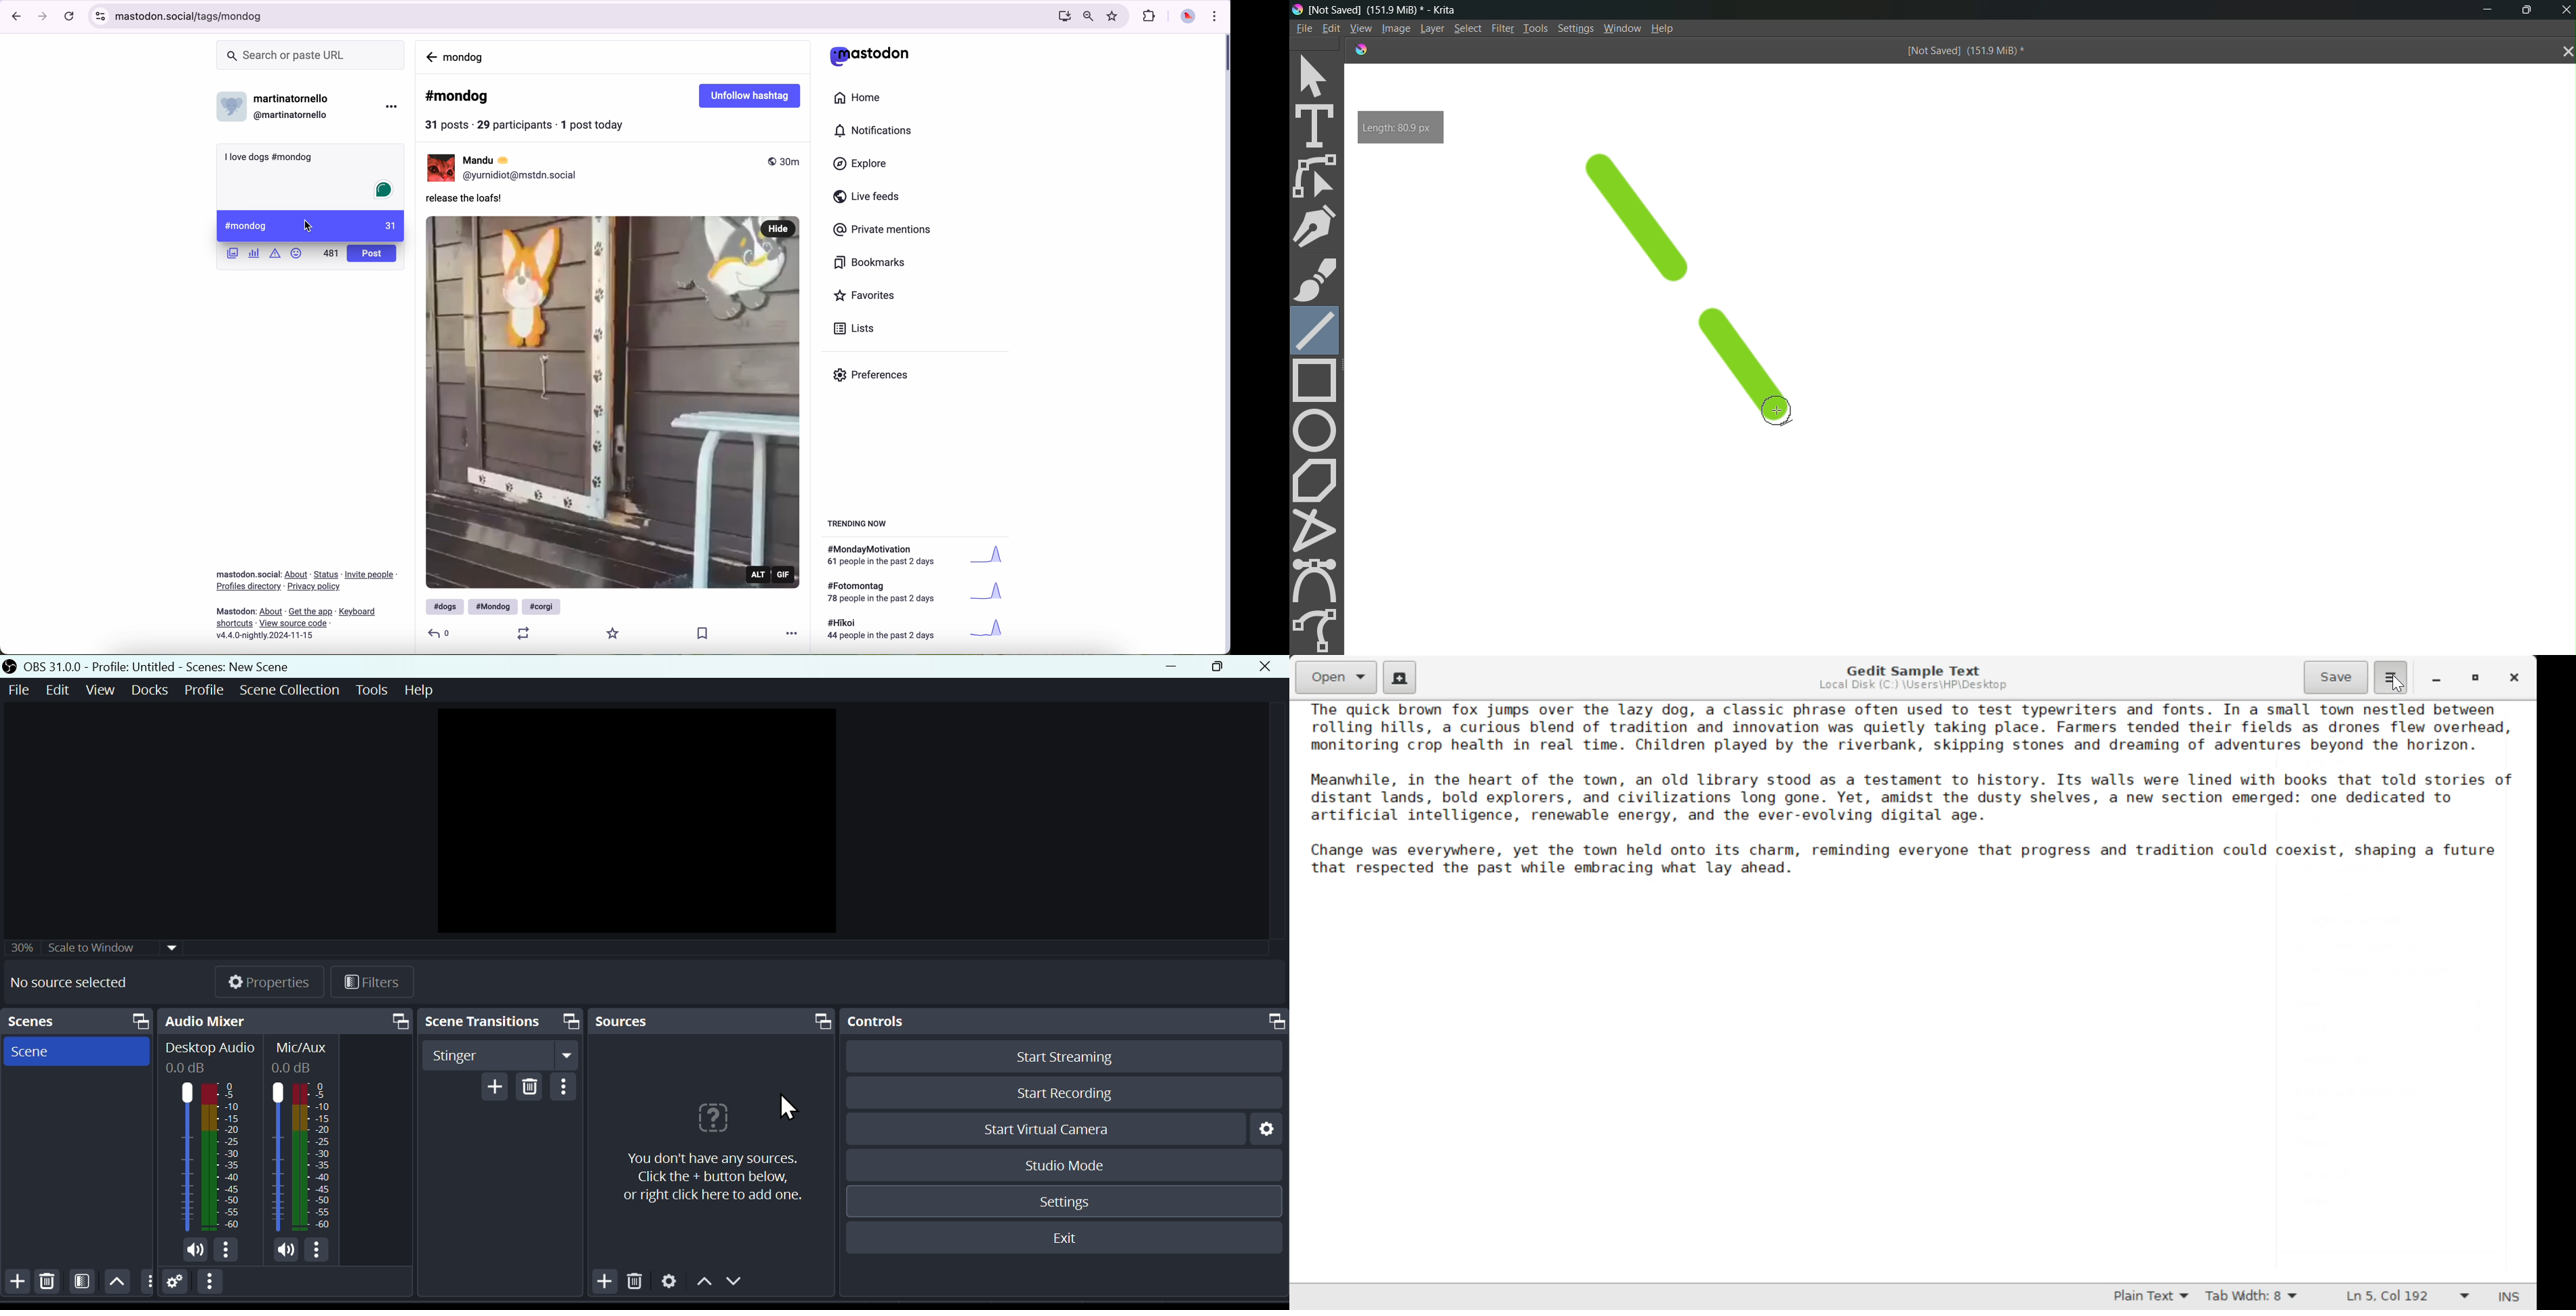  Describe the element at coordinates (2249, 1298) in the screenshot. I see `Tab Width 8` at that location.